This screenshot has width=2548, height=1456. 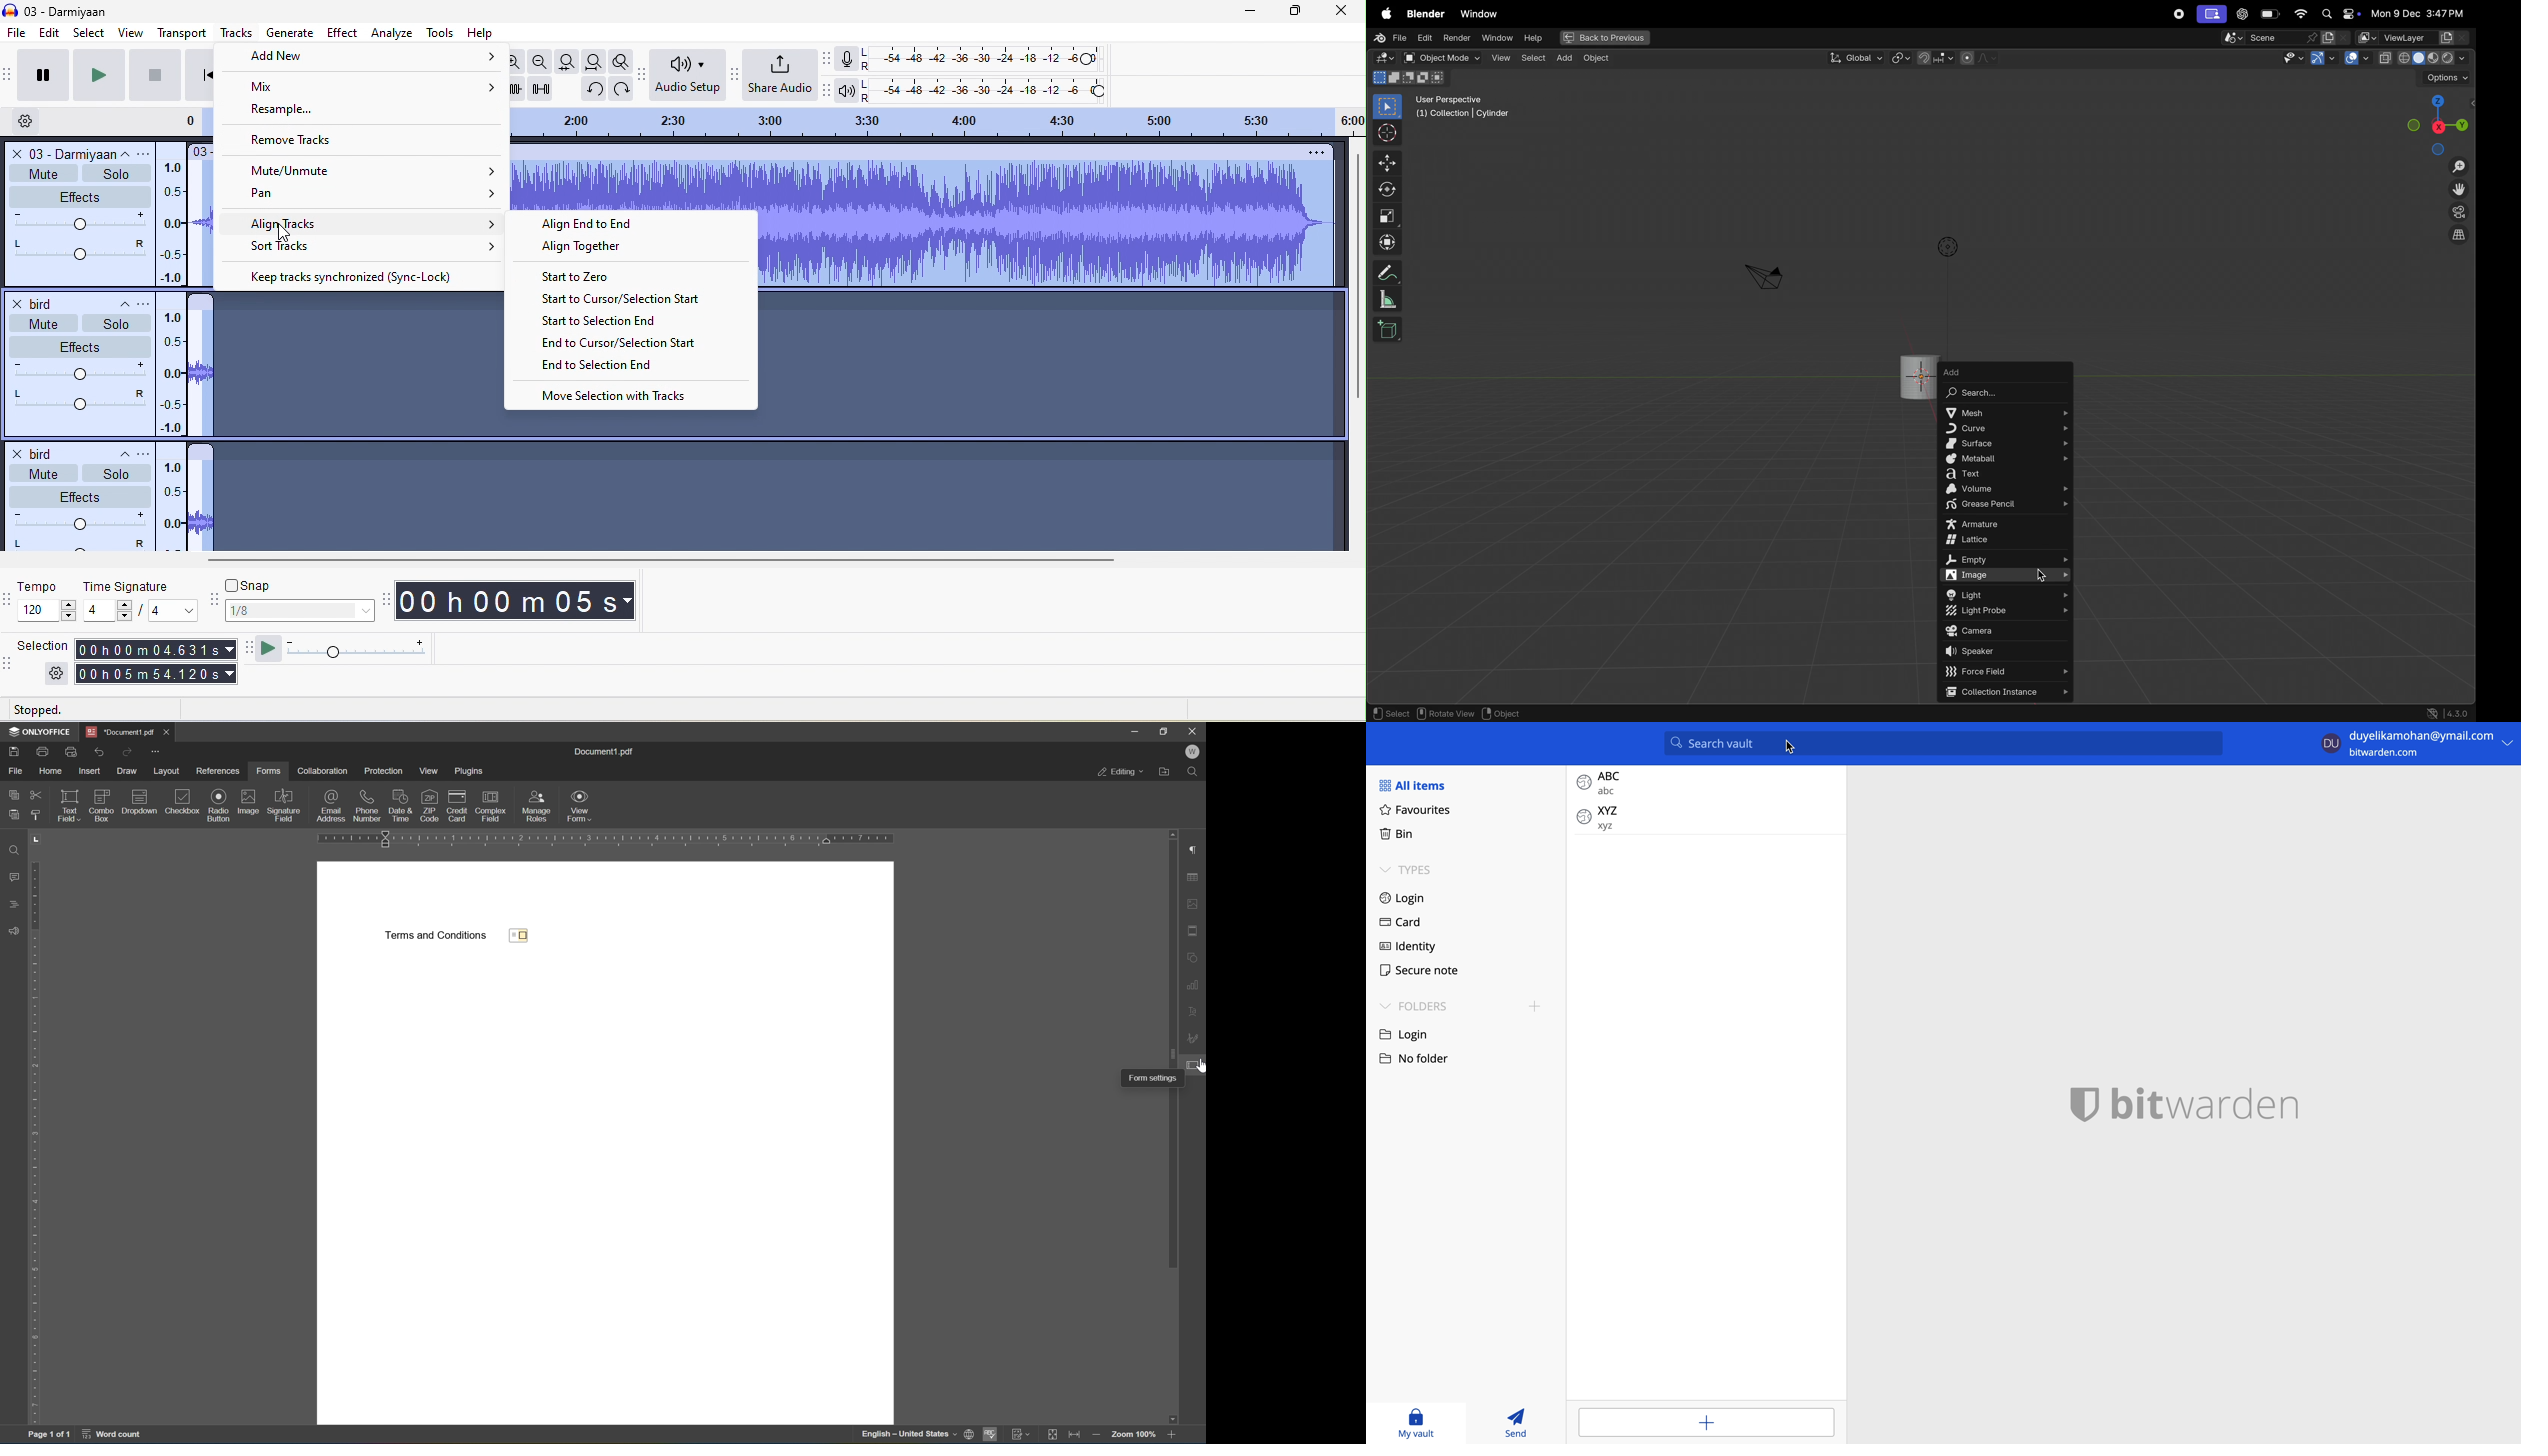 I want to click on pan, so click(x=368, y=199).